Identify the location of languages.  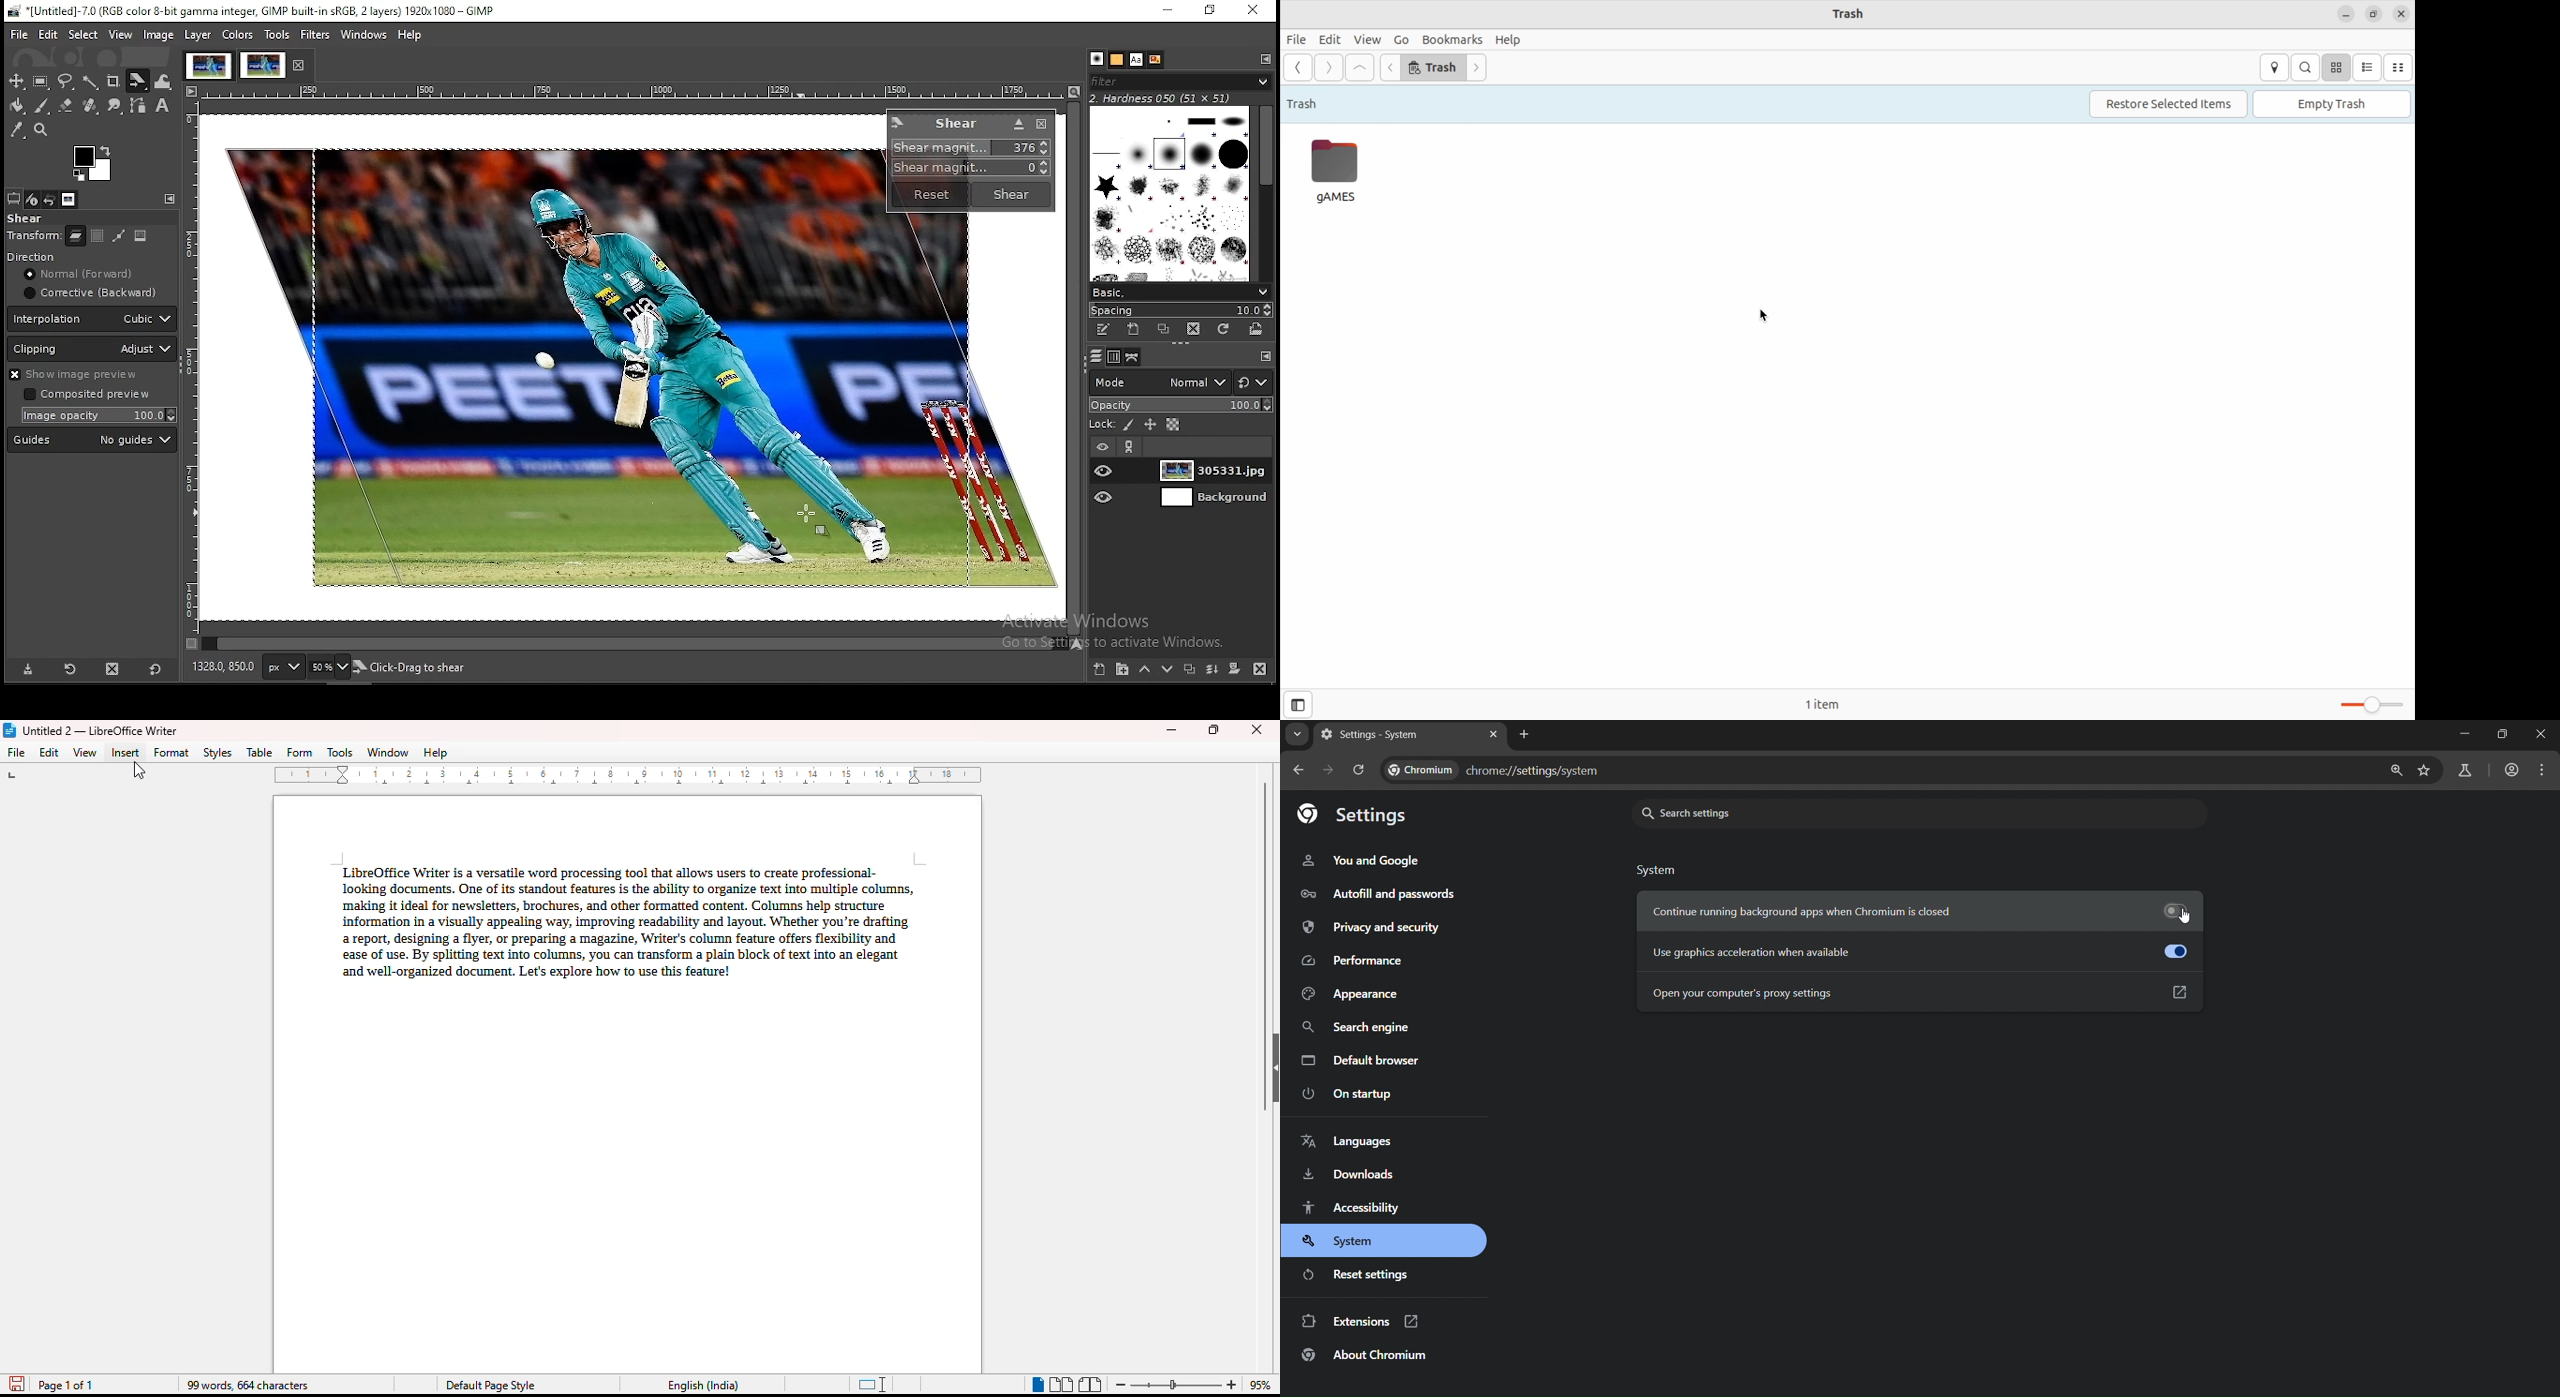
(1348, 1141).